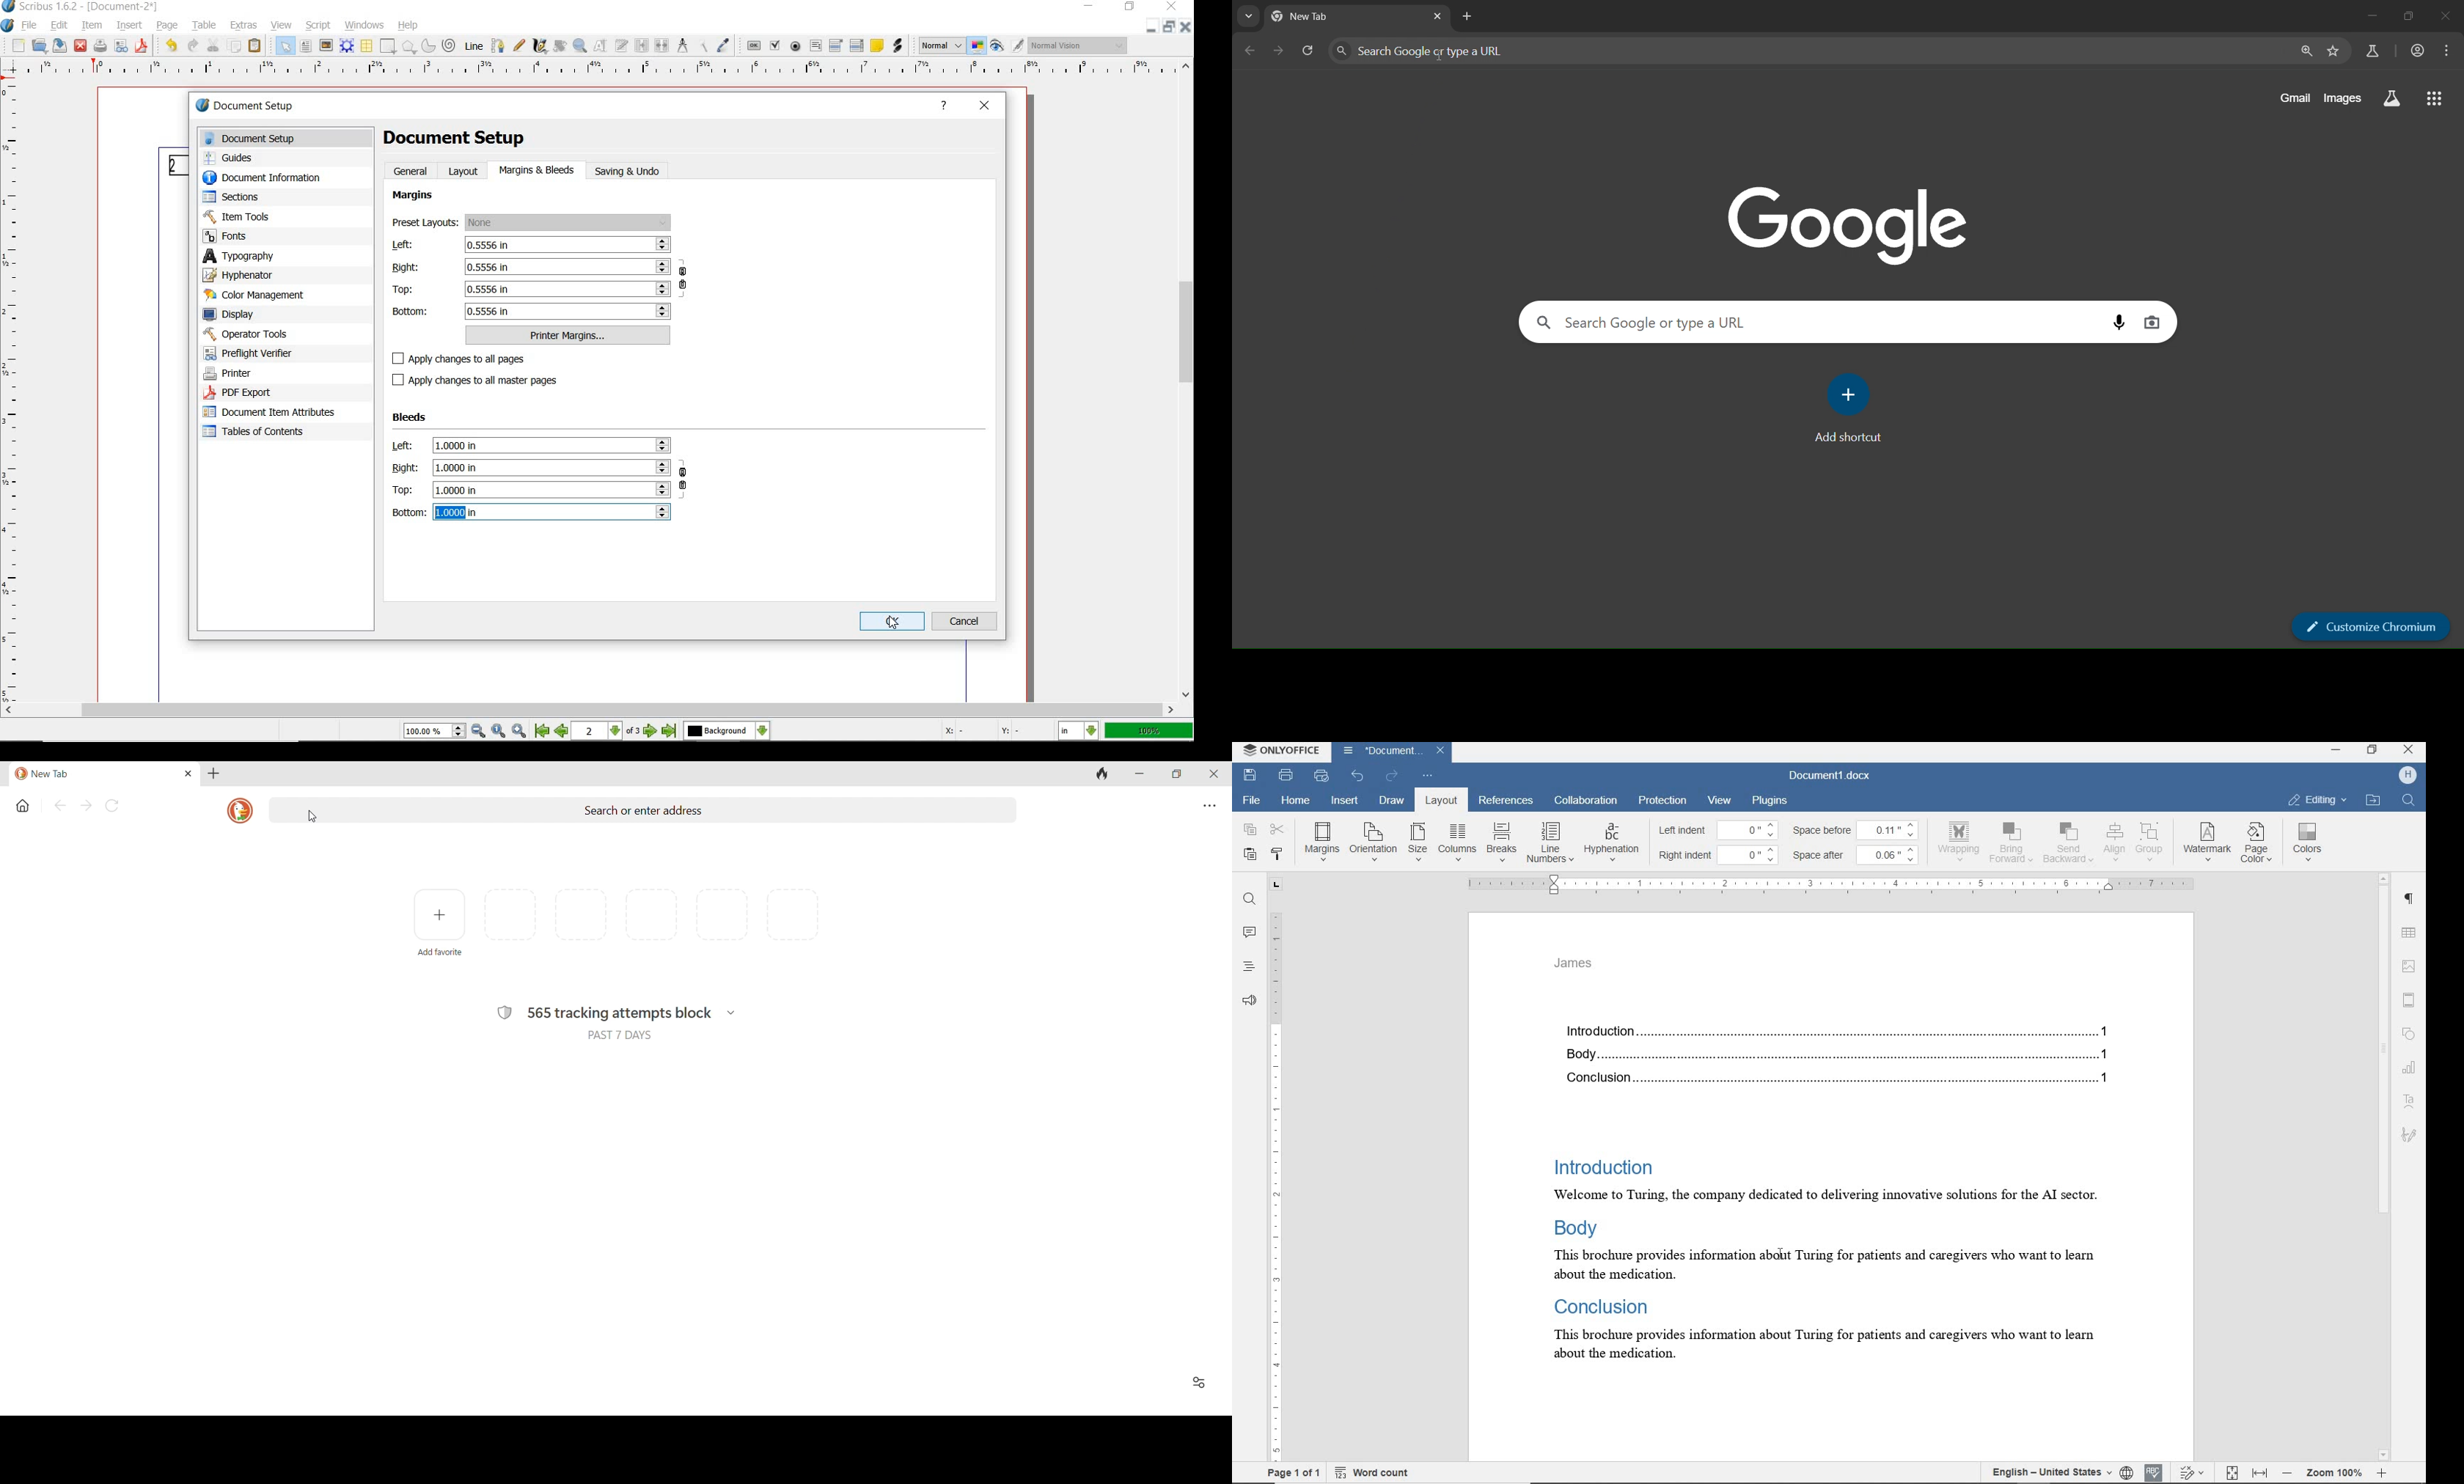 This screenshot has height=1484, width=2464. I want to click on Next Page, so click(651, 732).